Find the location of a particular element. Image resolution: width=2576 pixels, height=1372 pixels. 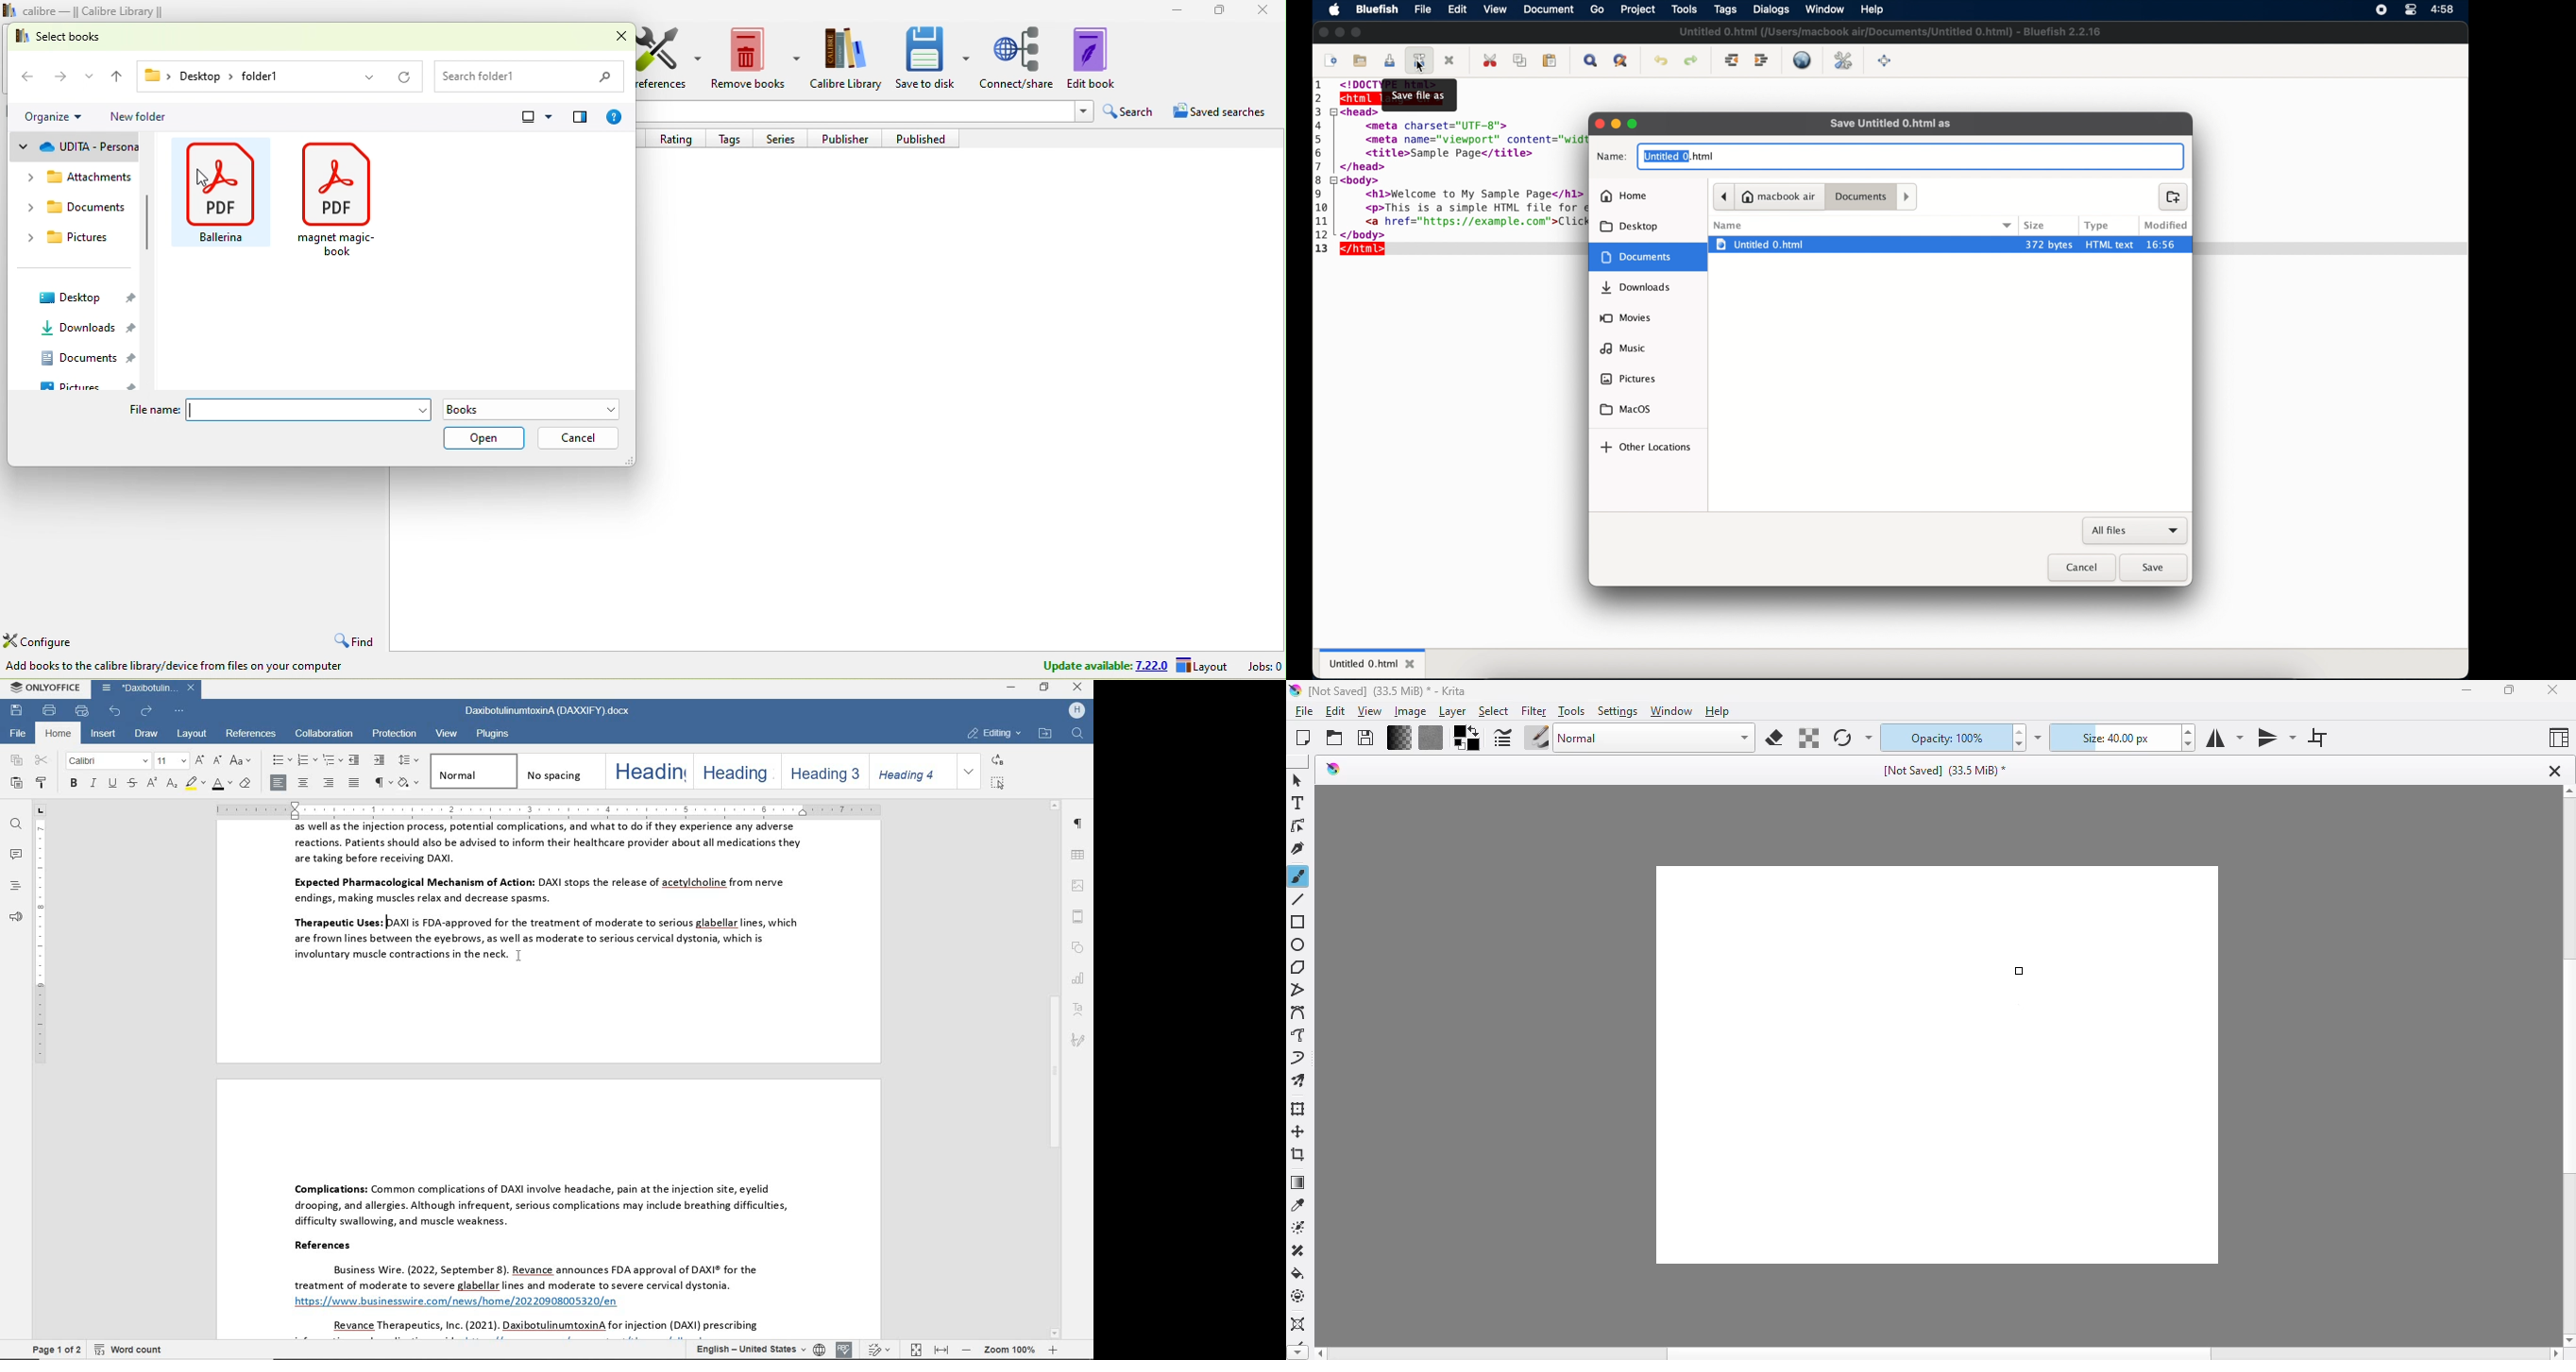

feedback & support is located at coordinates (14, 918).